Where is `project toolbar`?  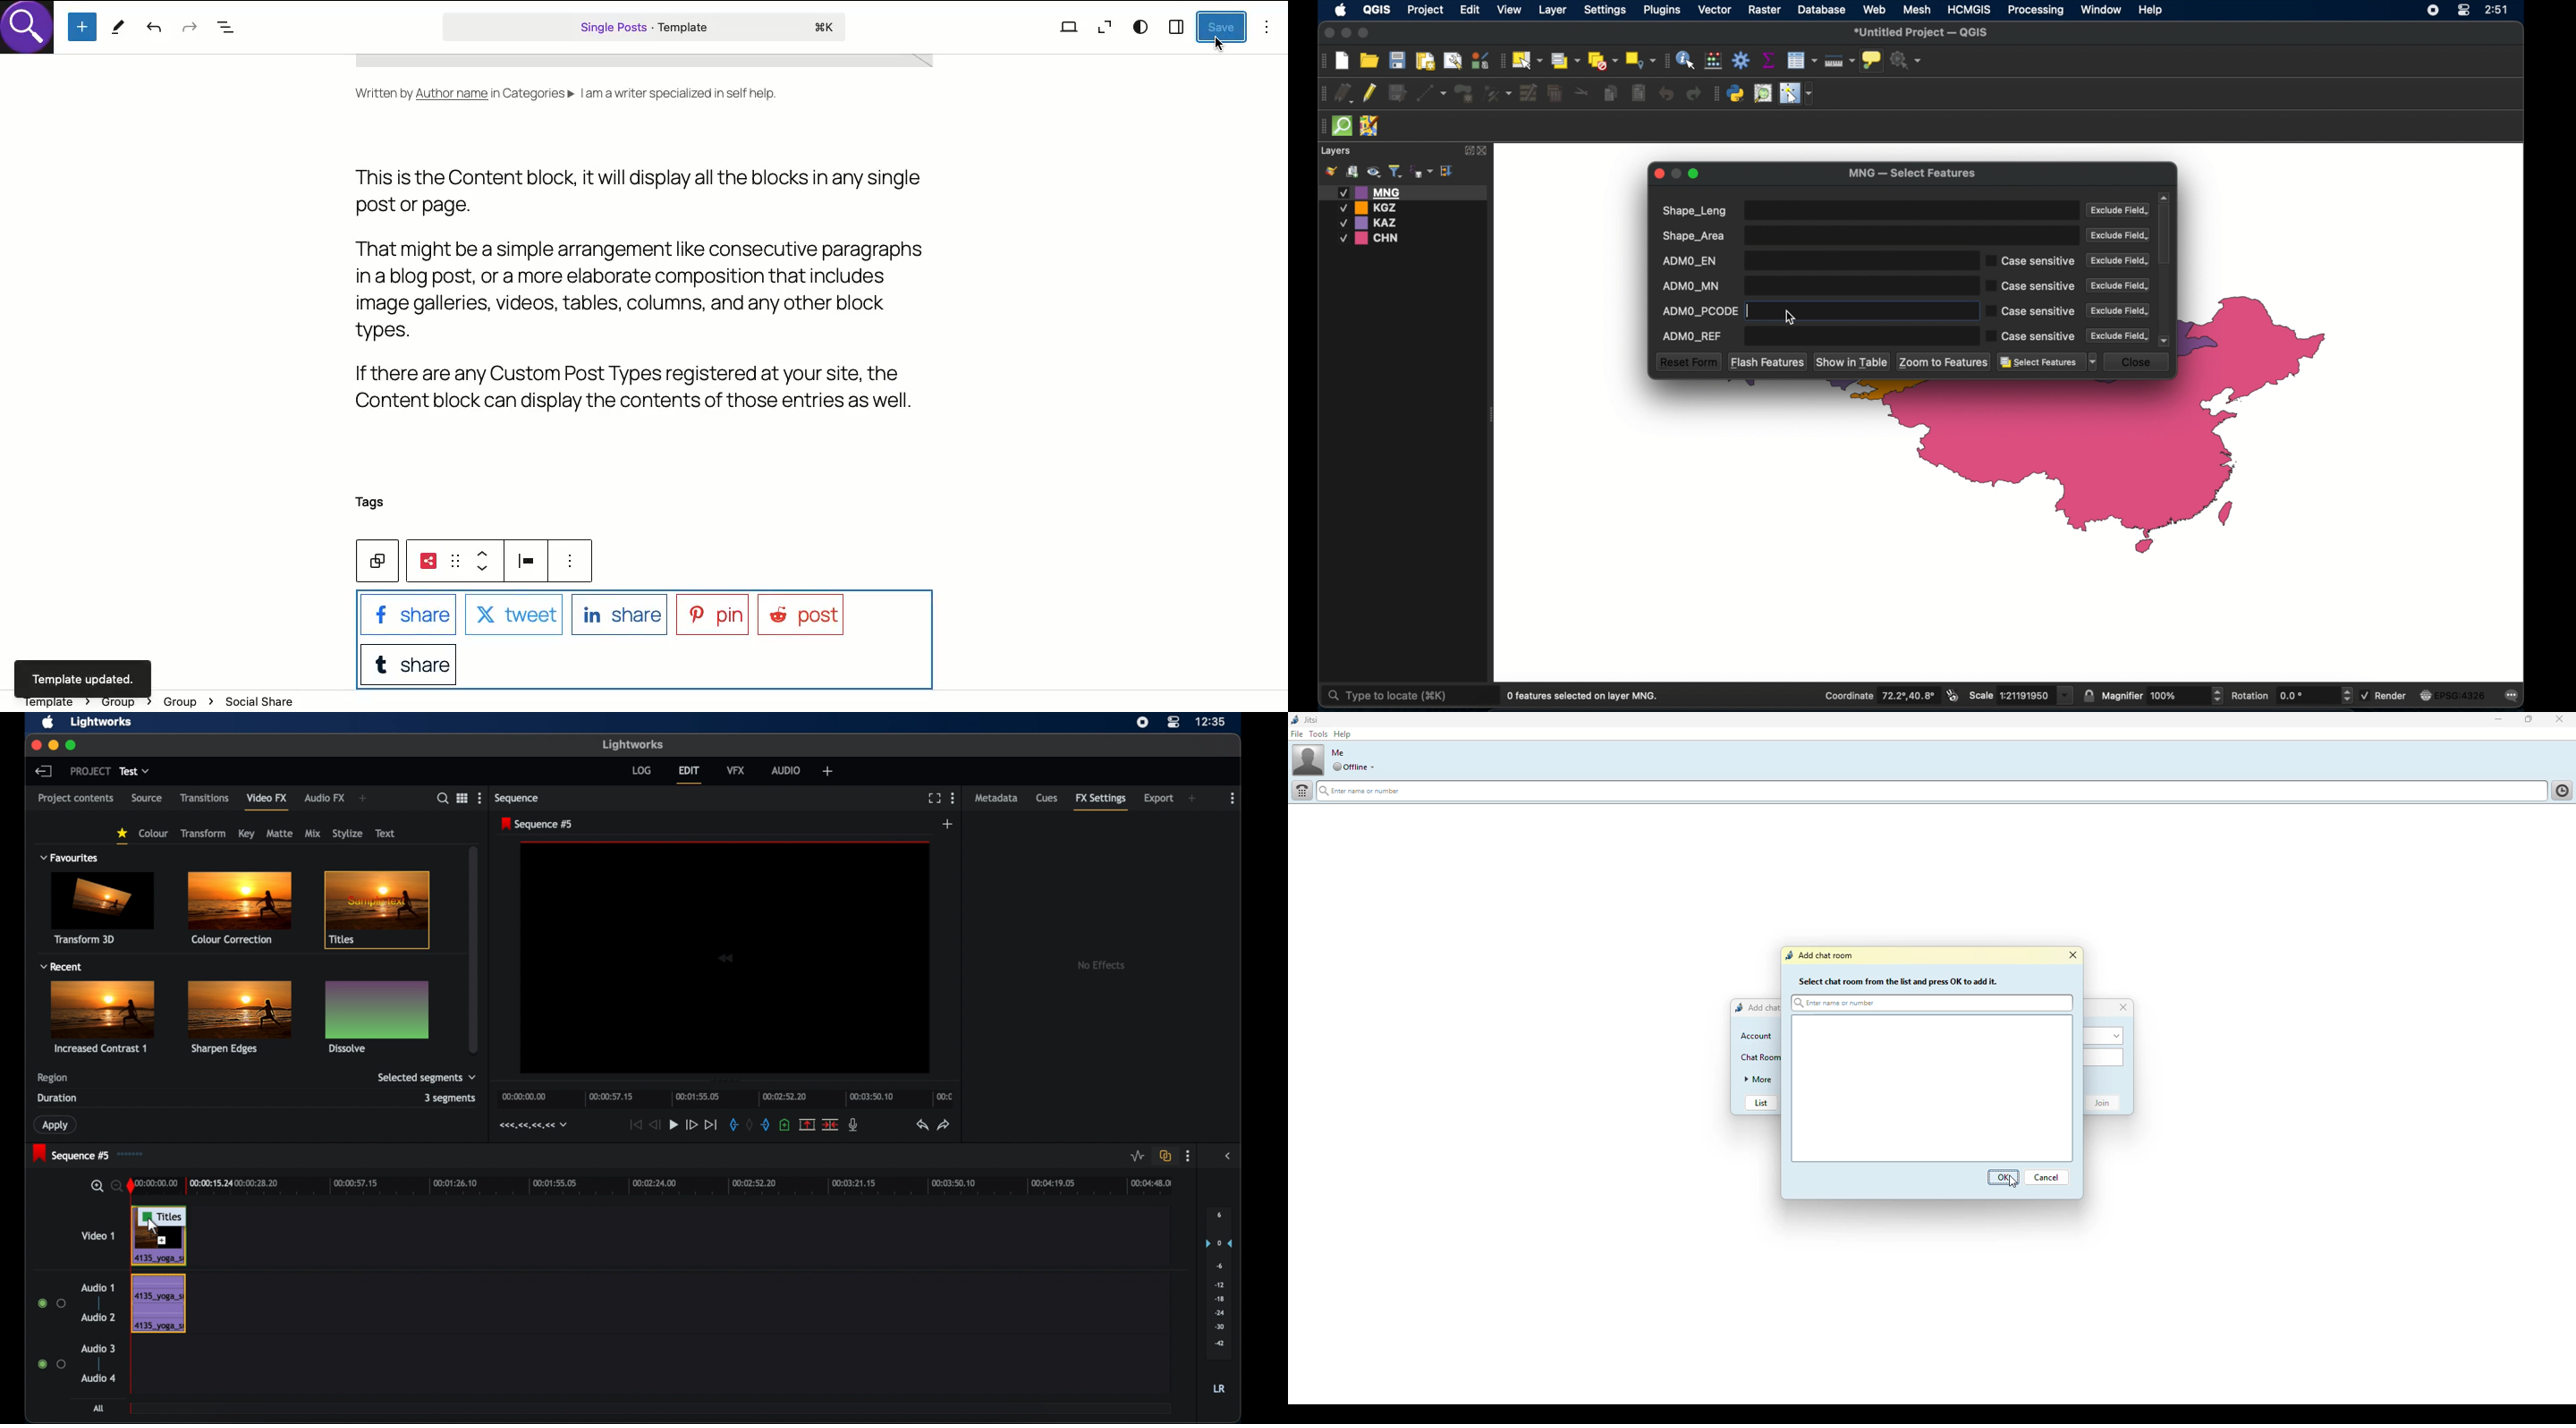
project toolbar is located at coordinates (1321, 61).